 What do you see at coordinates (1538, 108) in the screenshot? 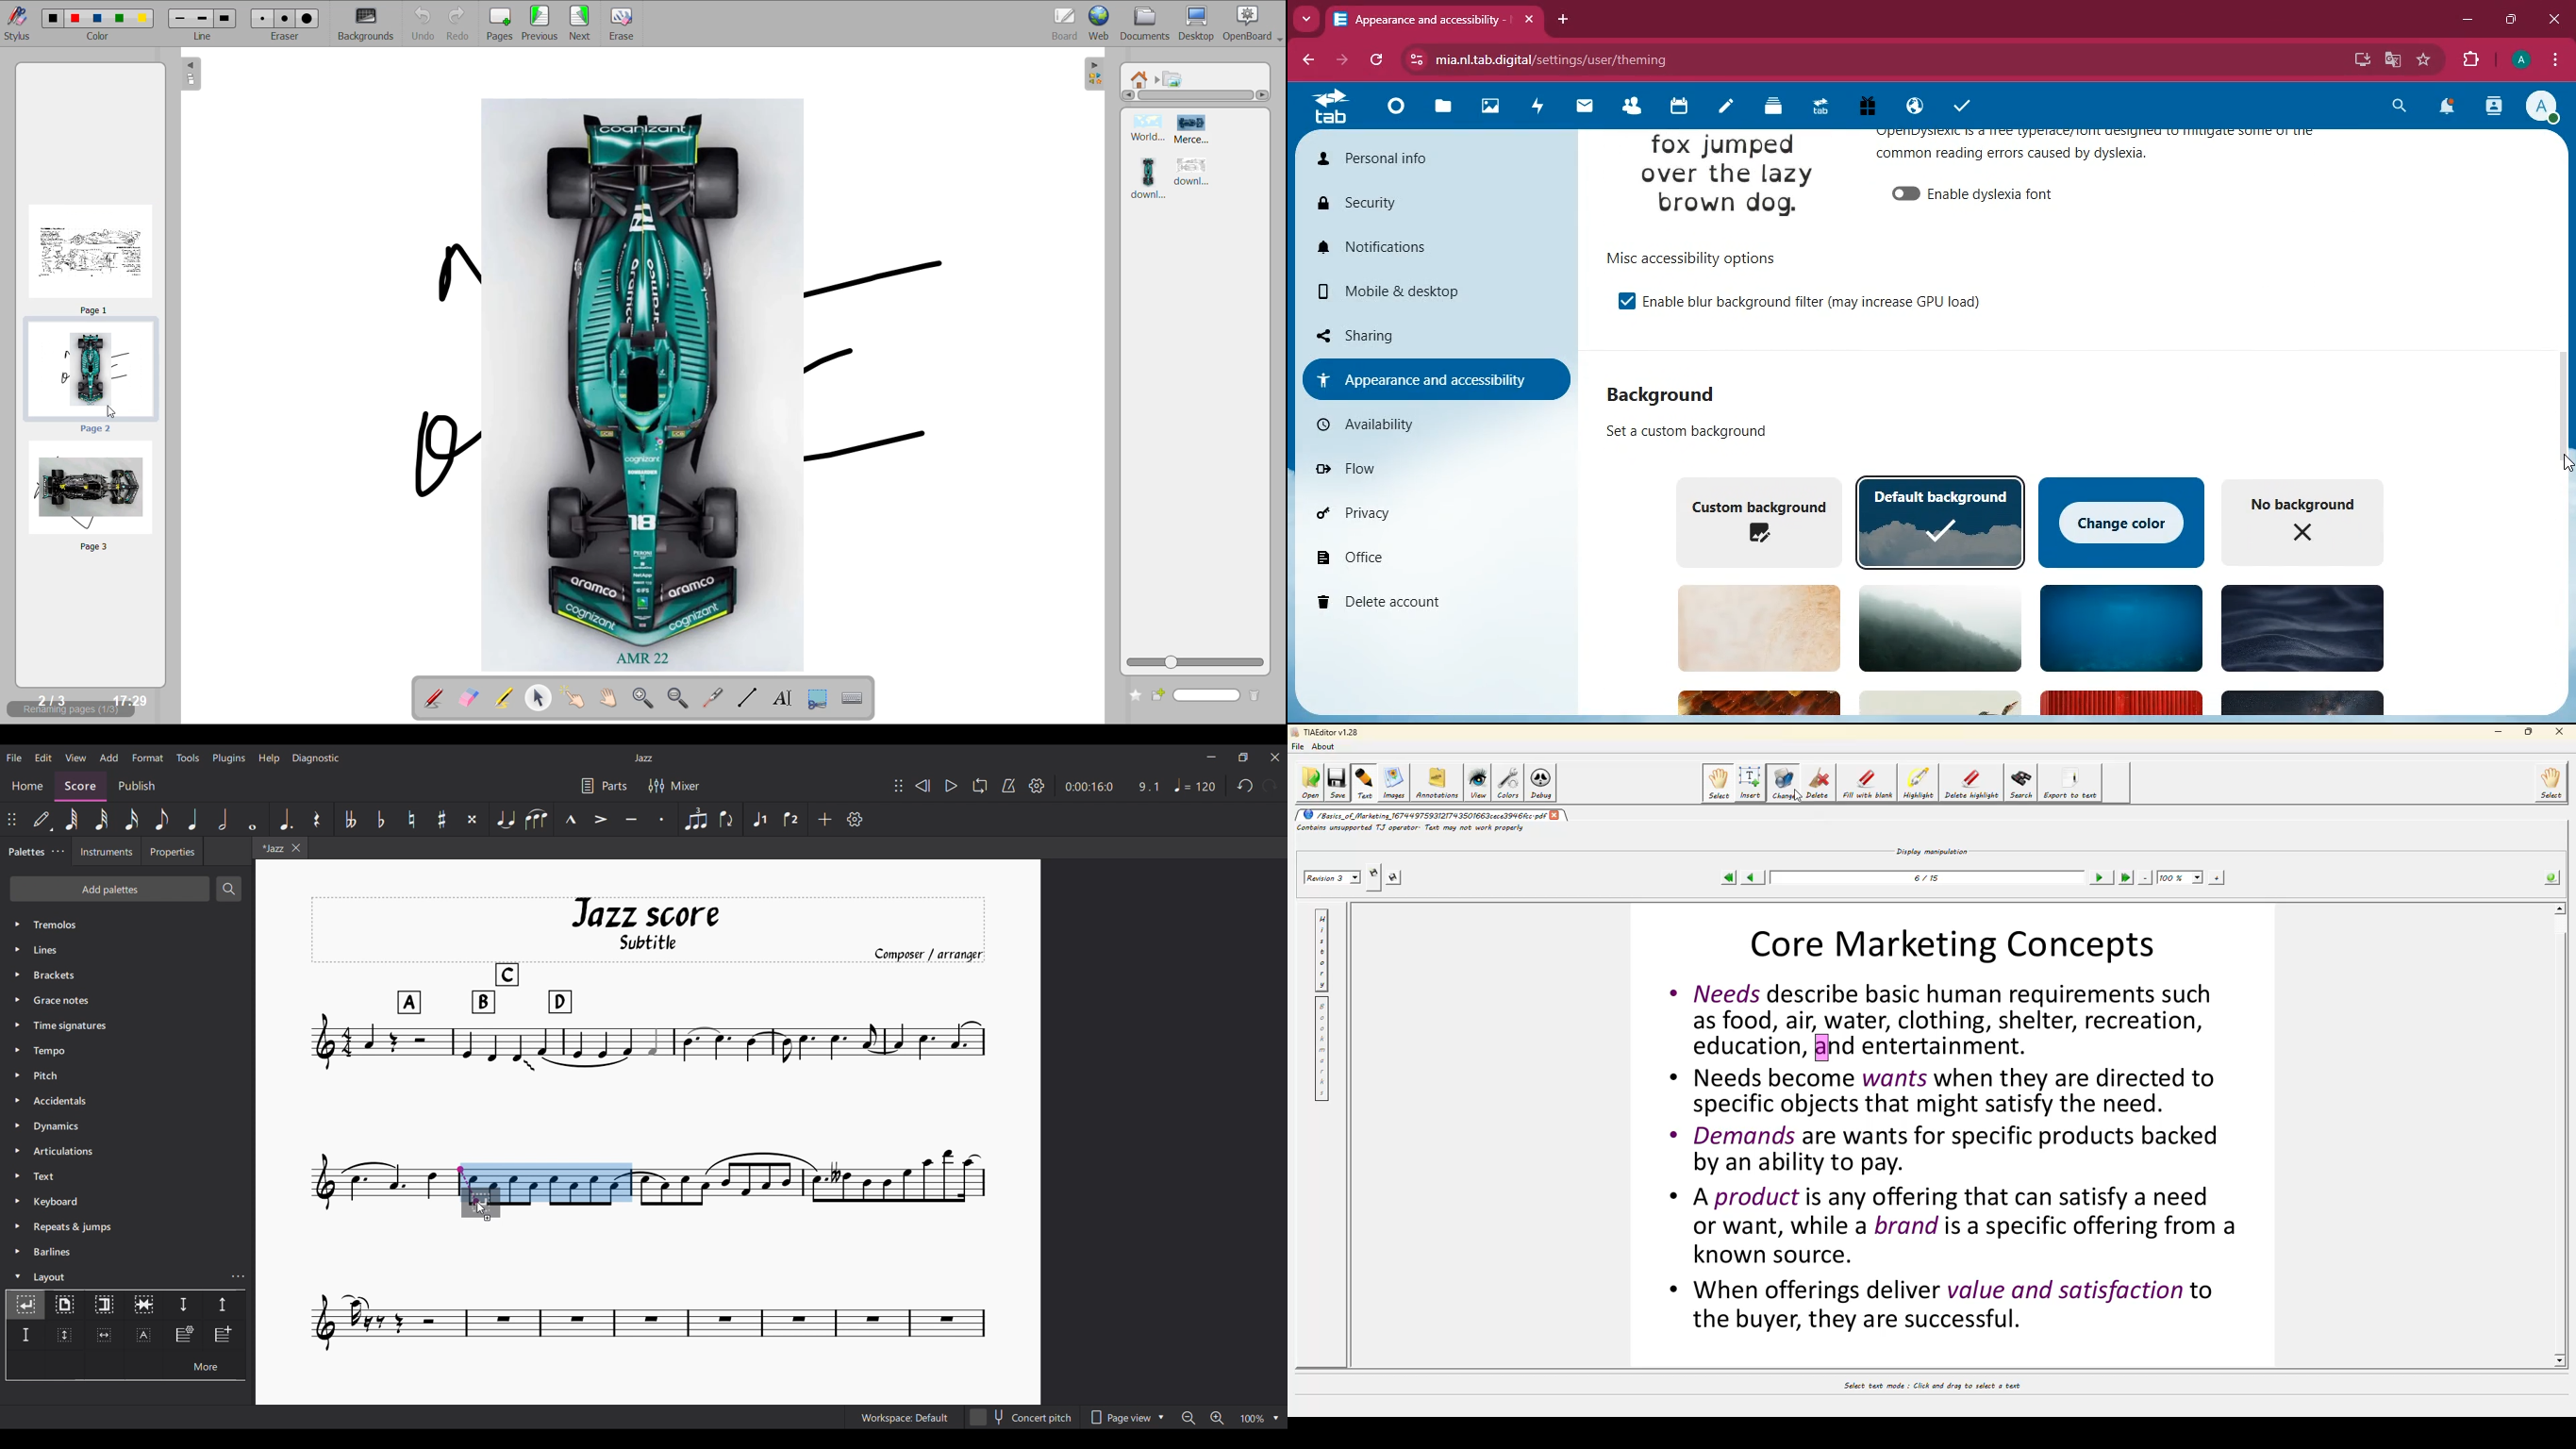
I see `activity` at bounding box center [1538, 108].